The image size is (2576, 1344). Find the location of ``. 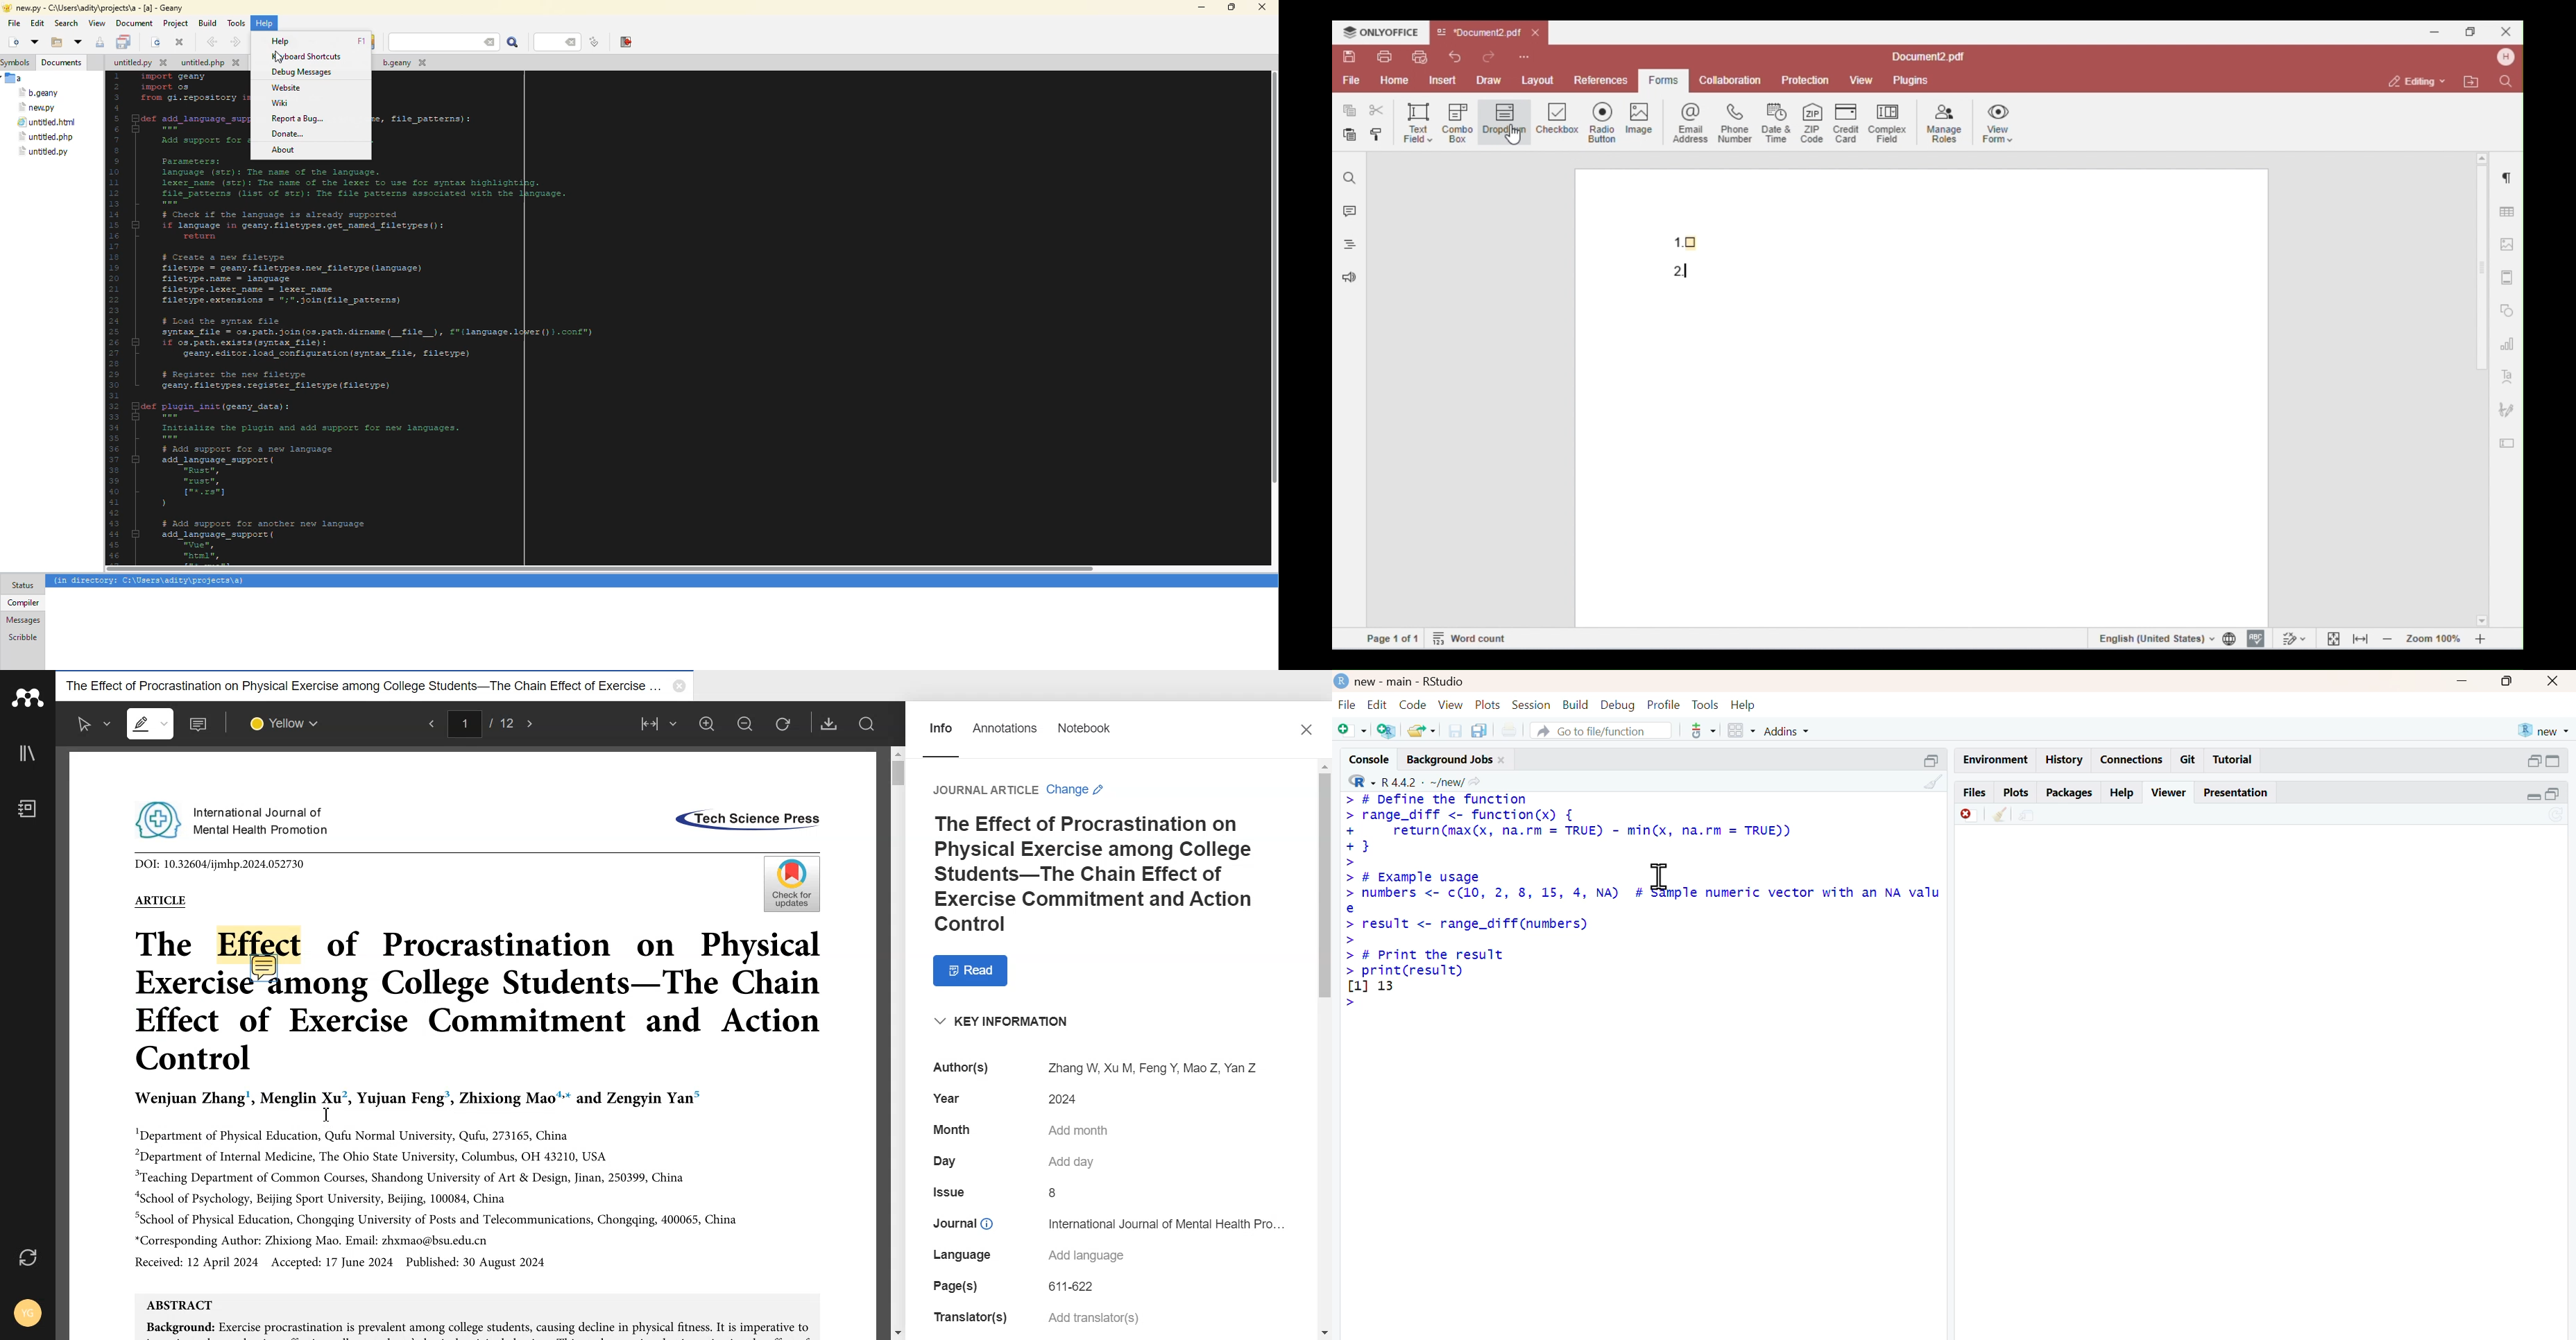

 is located at coordinates (1934, 781).